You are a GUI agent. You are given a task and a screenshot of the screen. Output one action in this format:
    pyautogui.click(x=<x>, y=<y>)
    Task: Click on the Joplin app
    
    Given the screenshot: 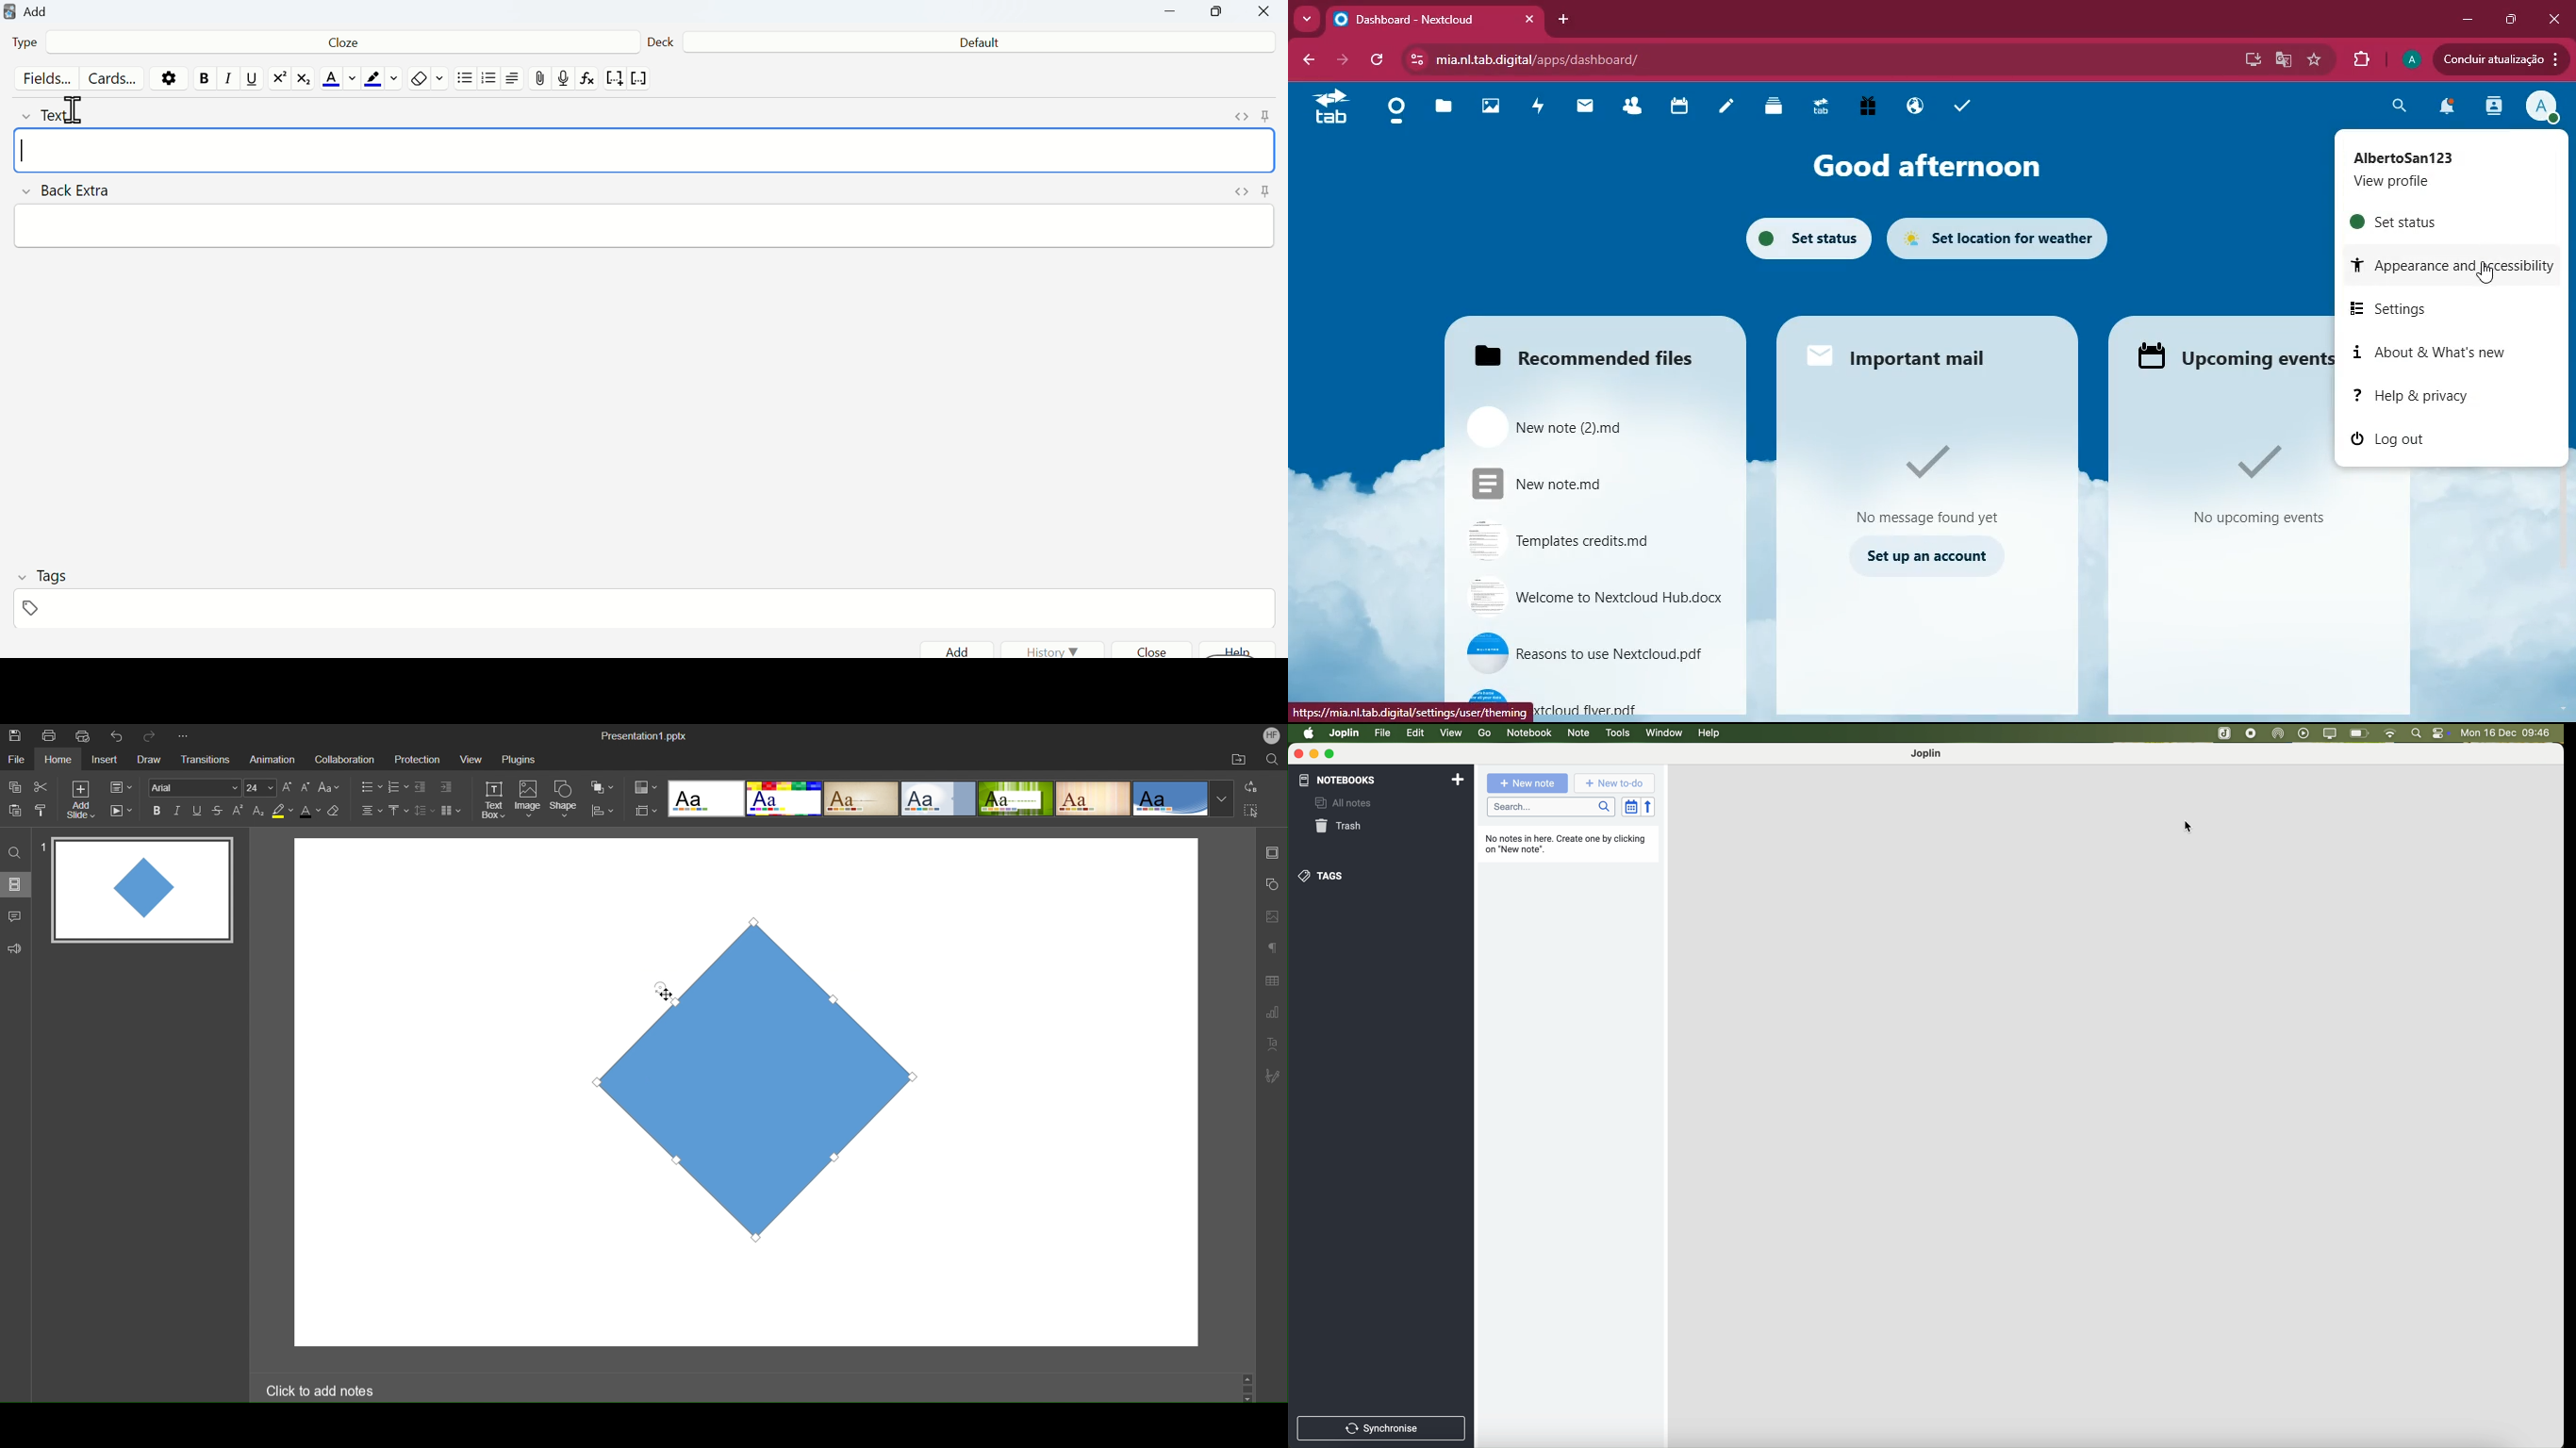 What is the action you would take?
    pyautogui.click(x=2254, y=734)
    